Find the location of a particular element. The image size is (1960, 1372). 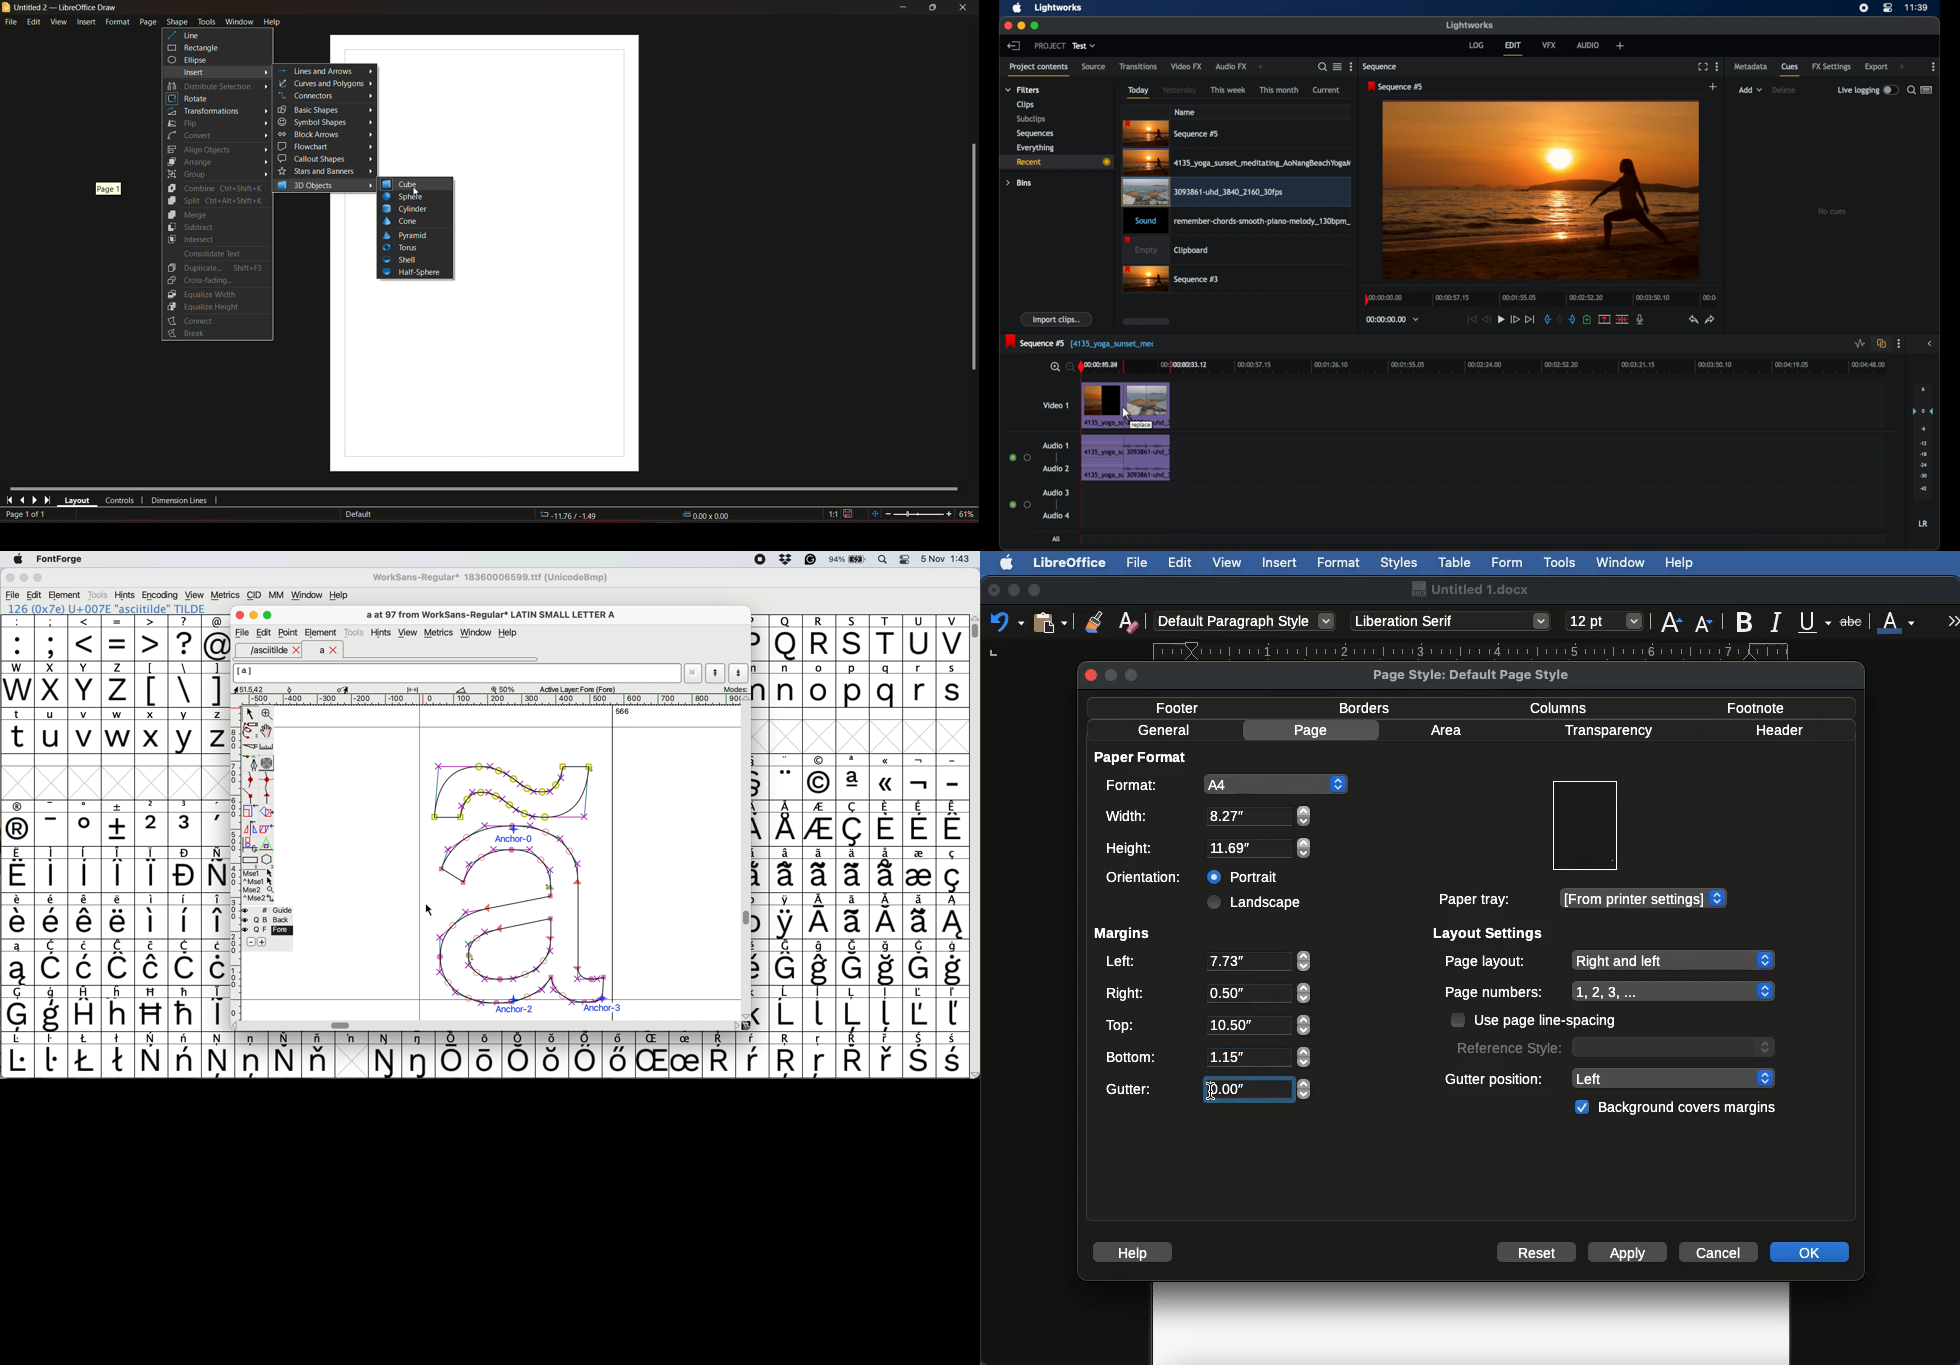

edit is located at coordinates (1513, 48).